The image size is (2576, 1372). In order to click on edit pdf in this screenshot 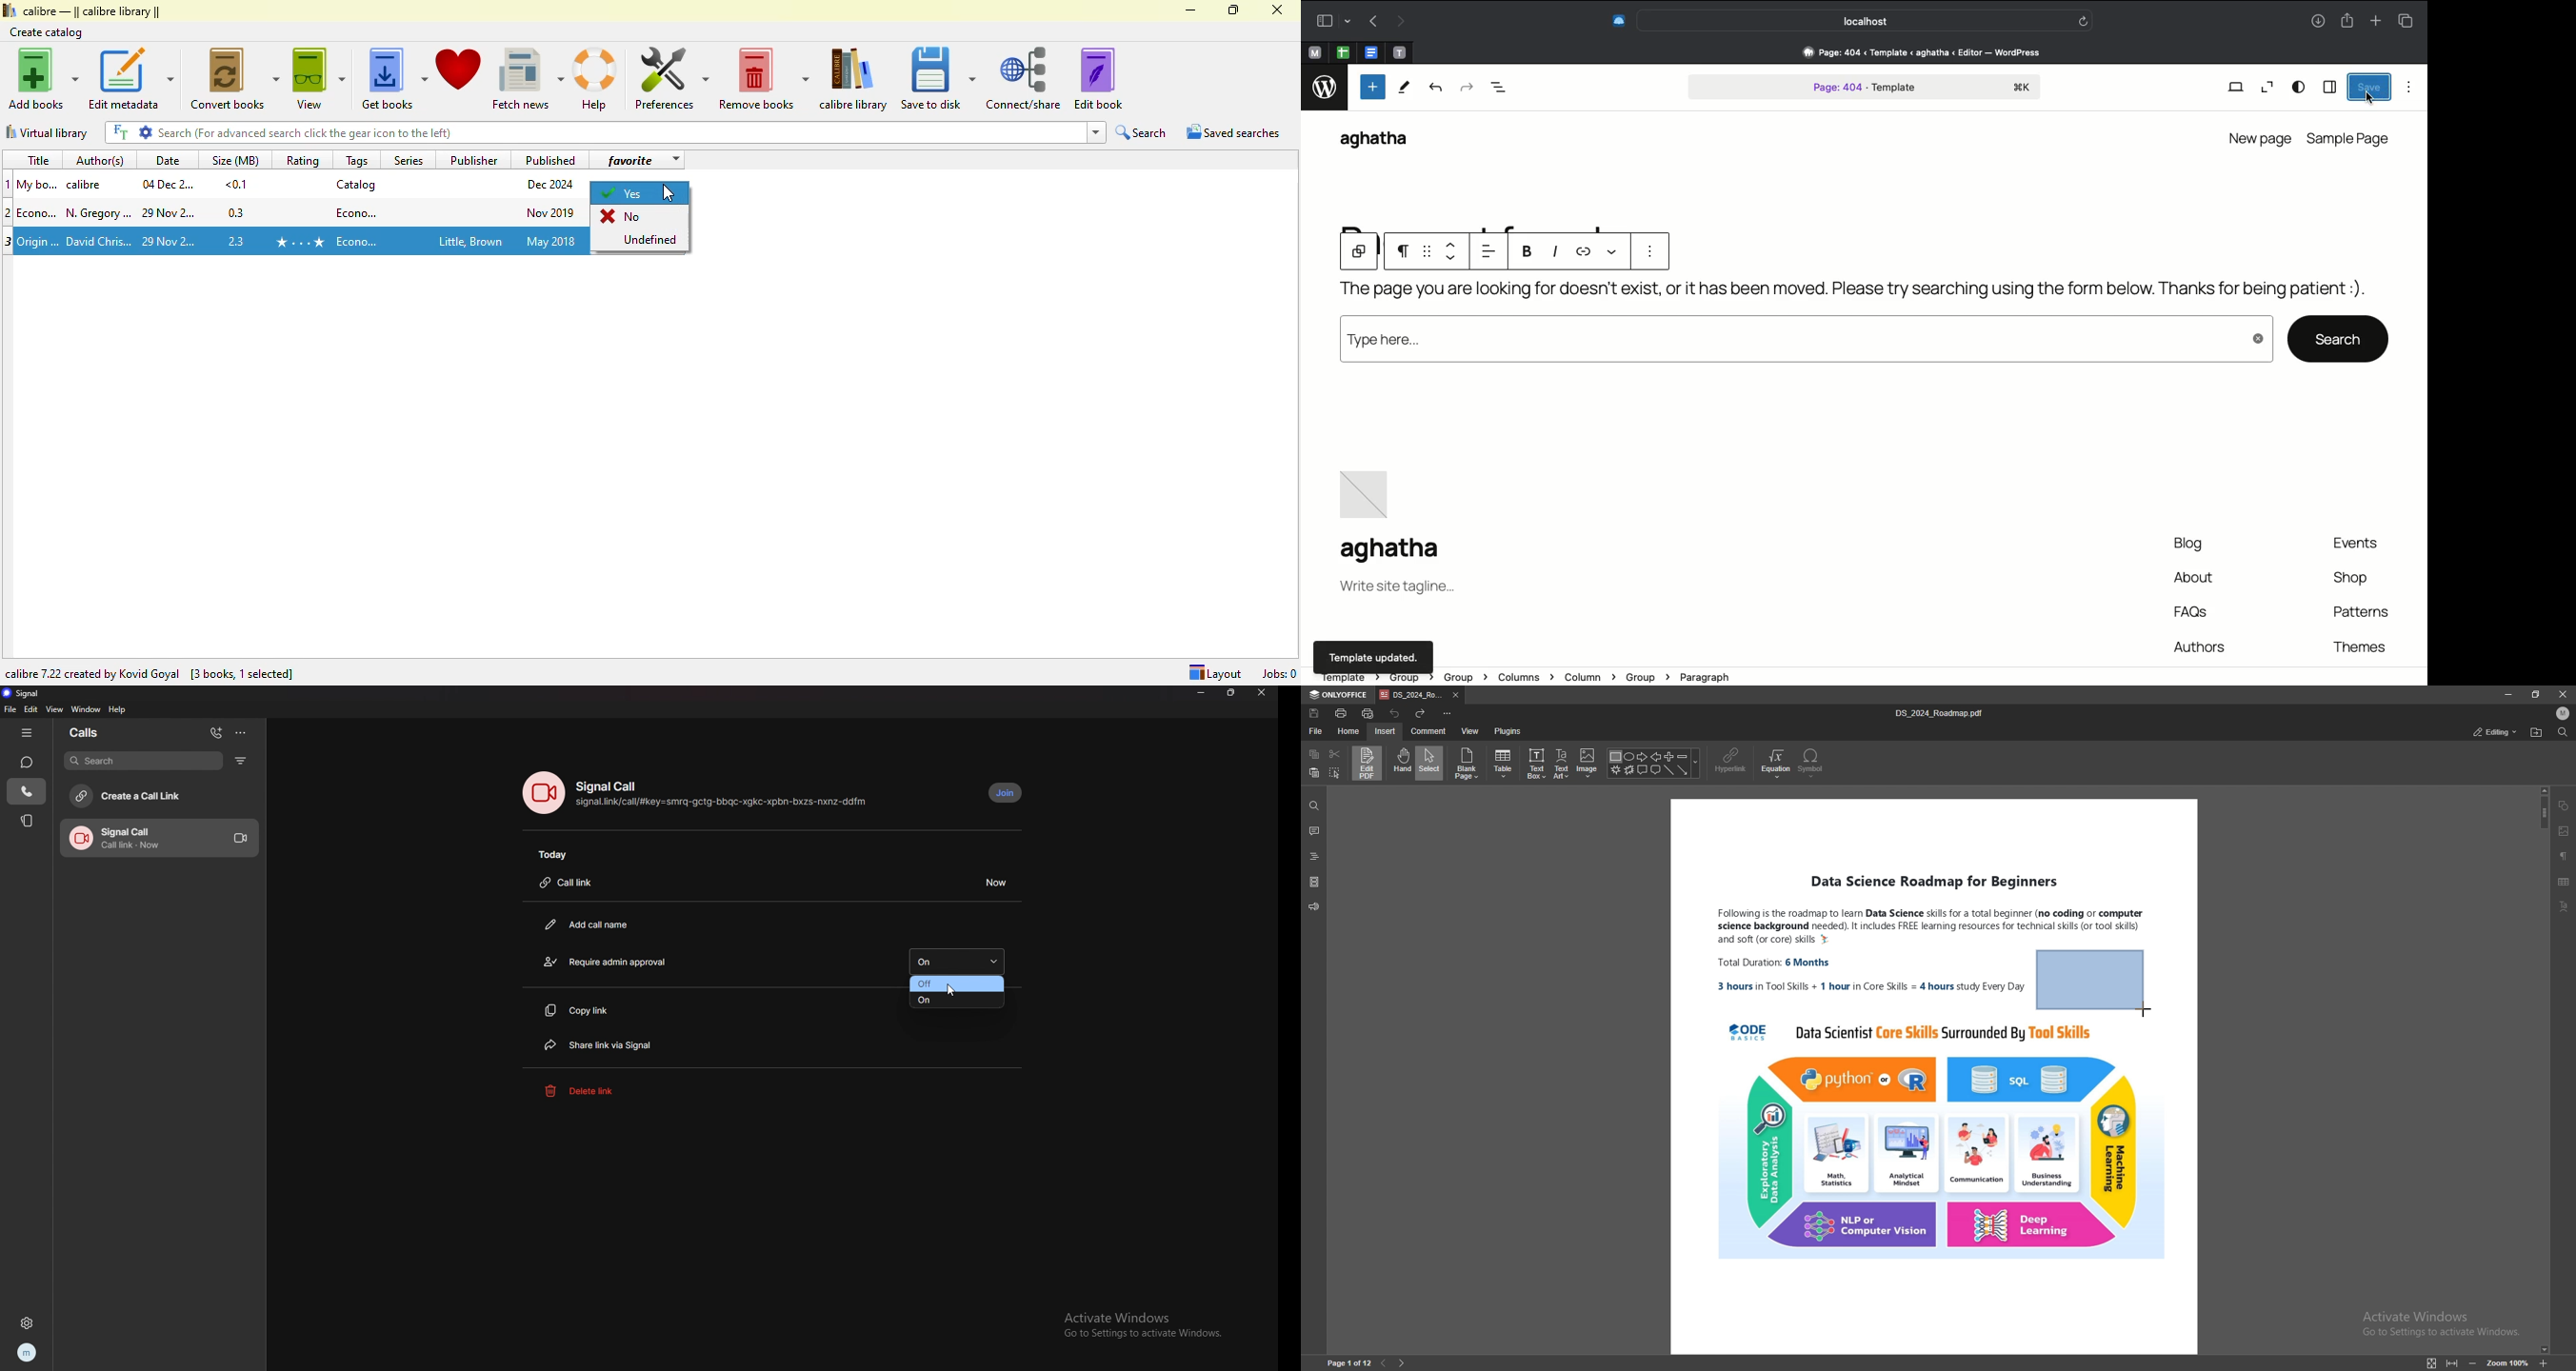, I will do `click(1368, 763)`.